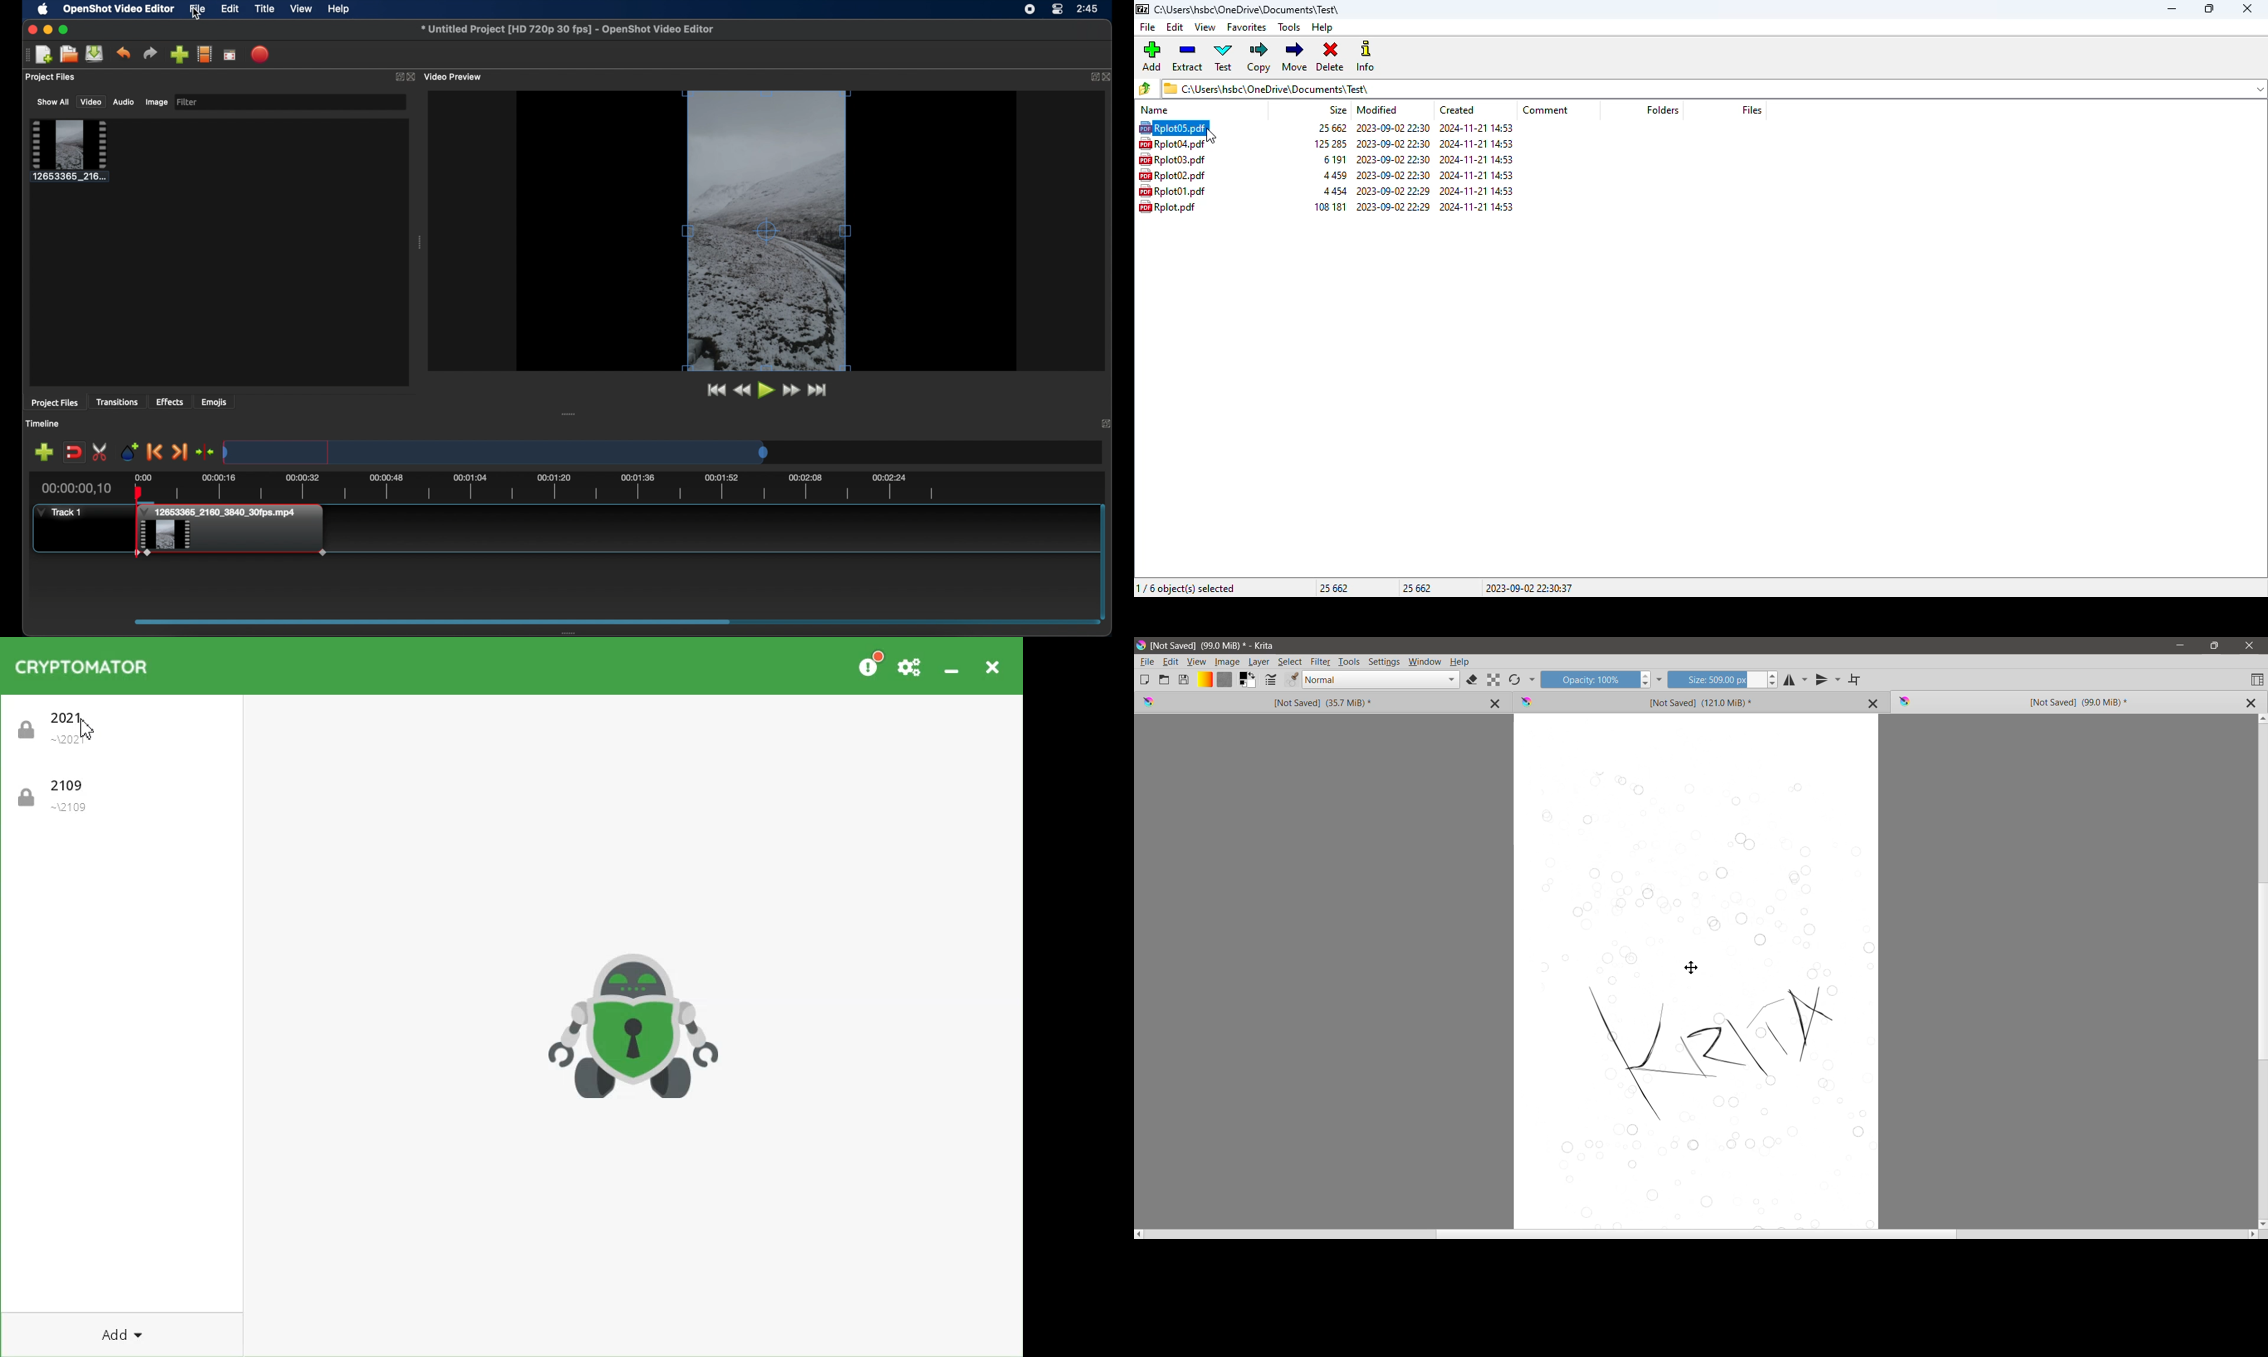 The height and width of the screenshot is (1372, 2268). I want to click on project files, so click(51, 78).